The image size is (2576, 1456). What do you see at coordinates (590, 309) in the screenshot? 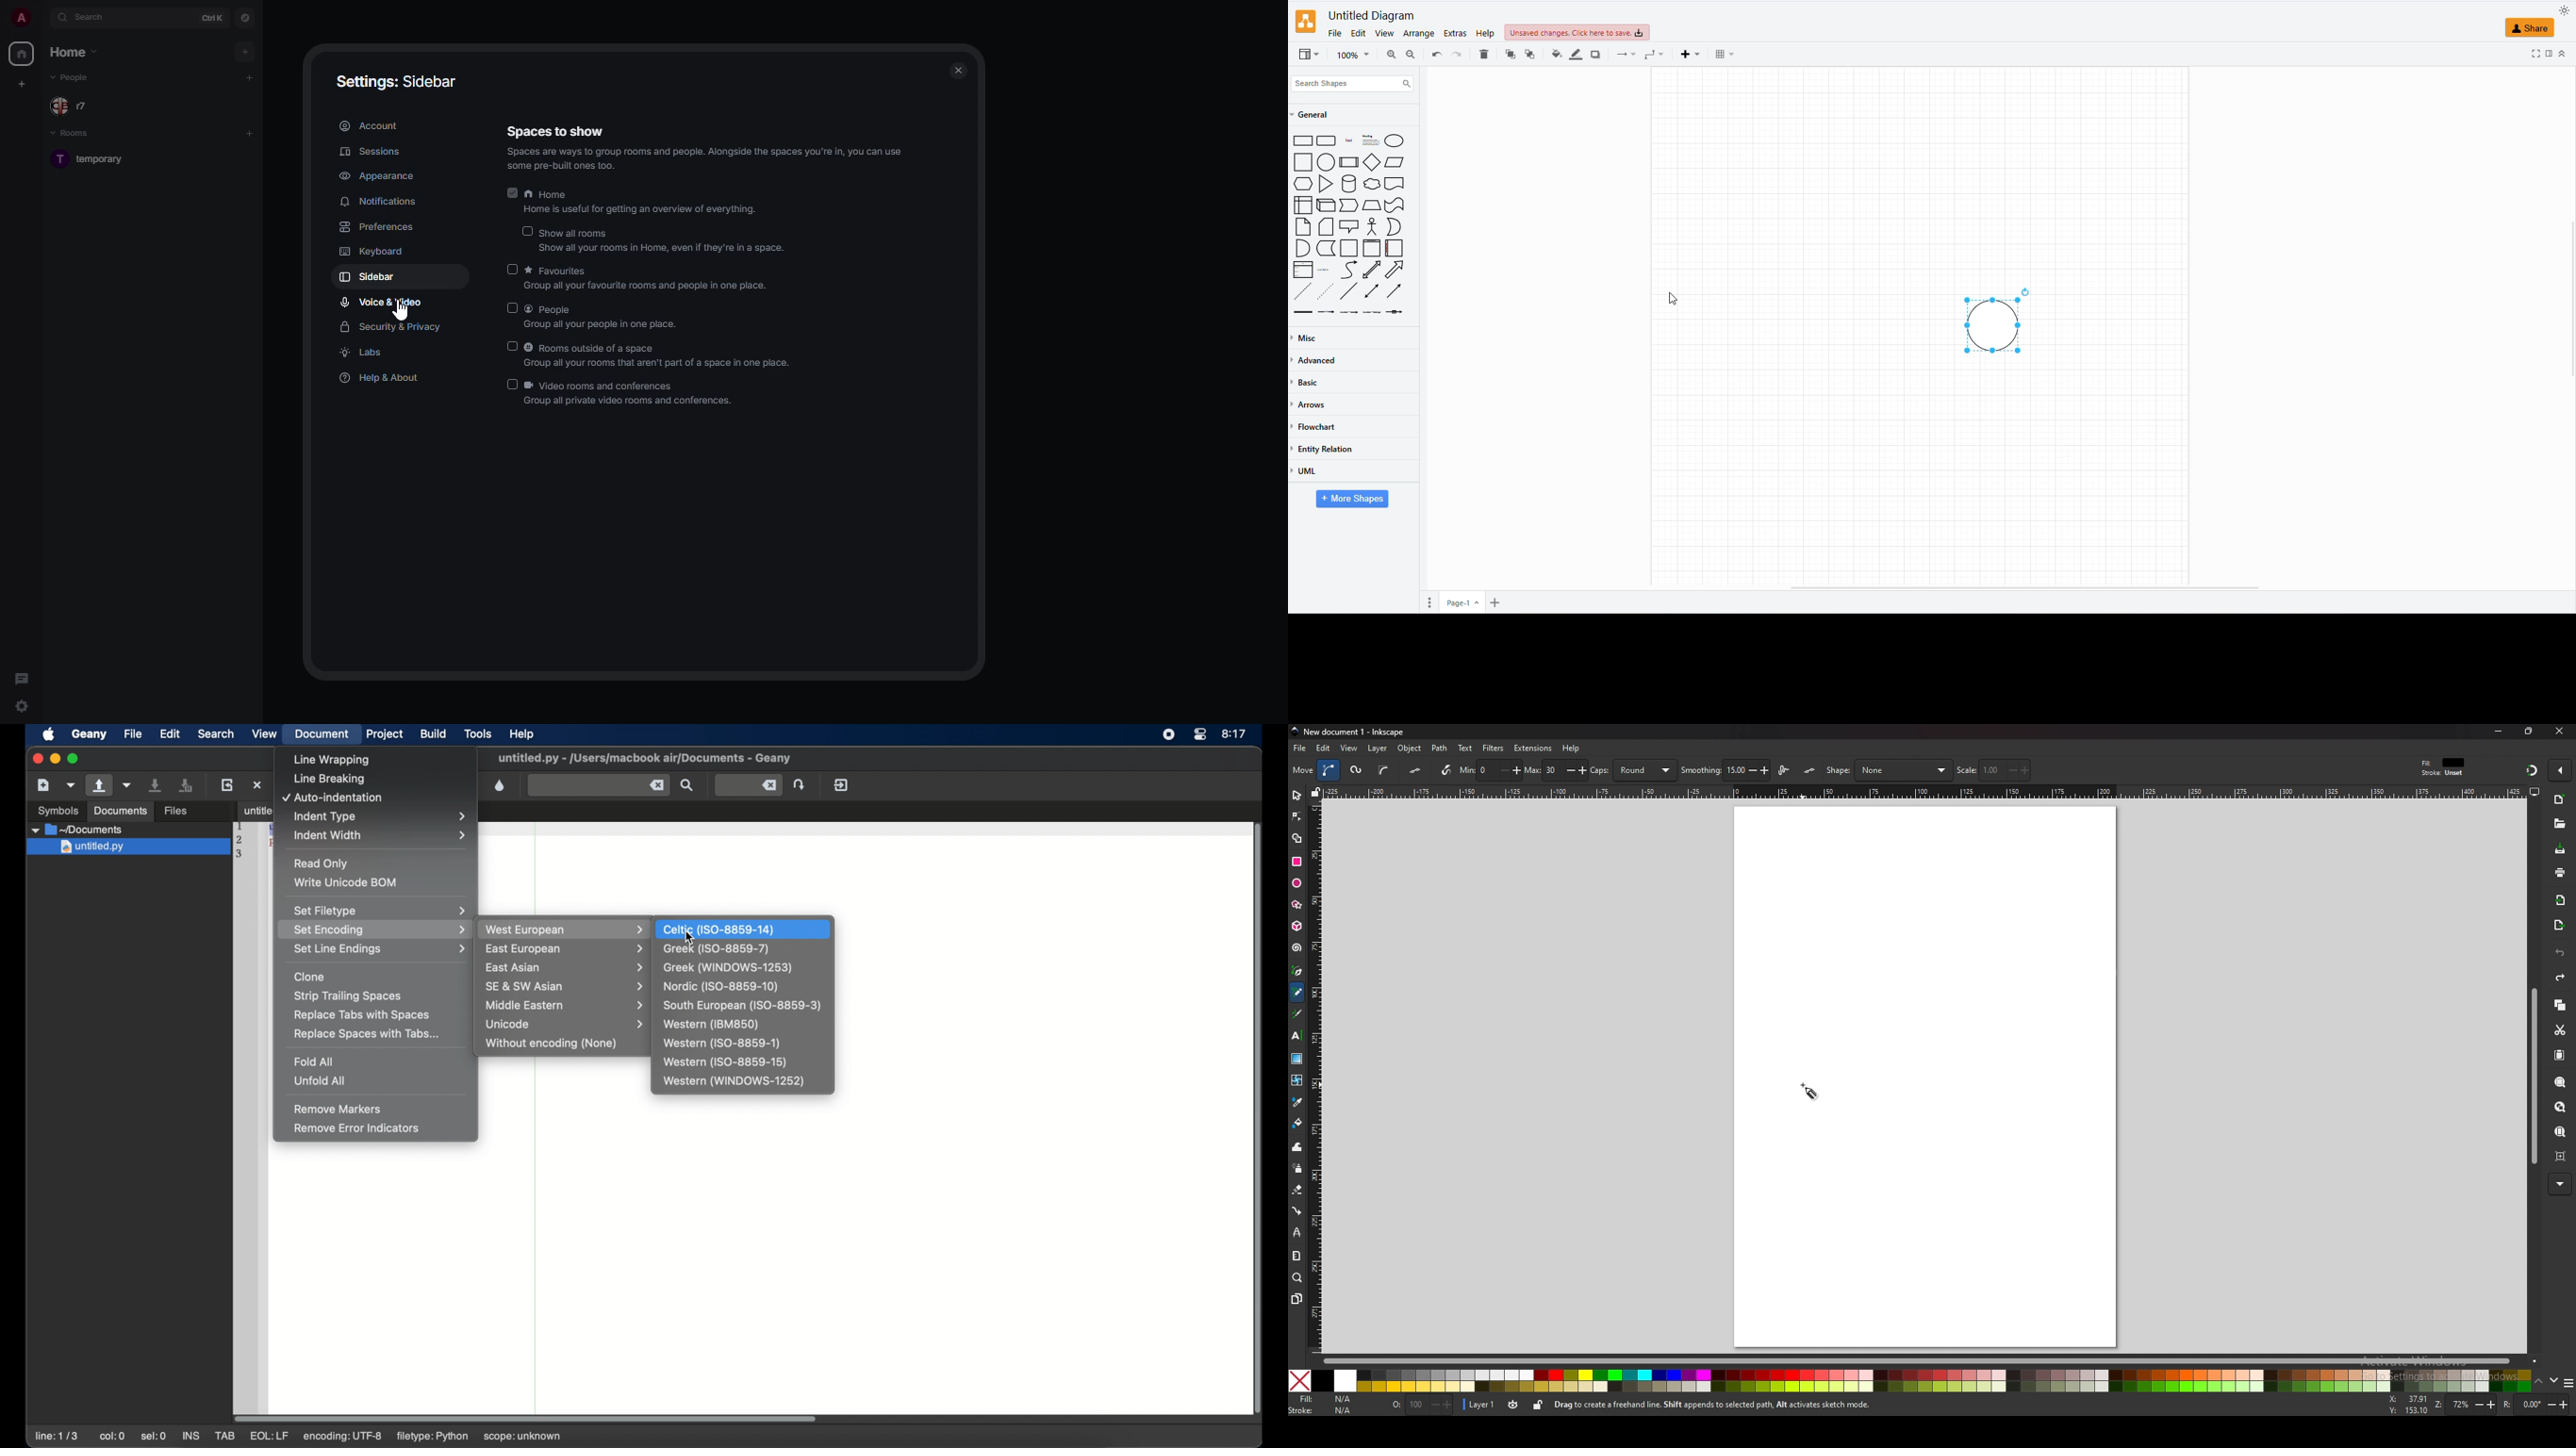
I see `people` at bounding box center [590, 309].